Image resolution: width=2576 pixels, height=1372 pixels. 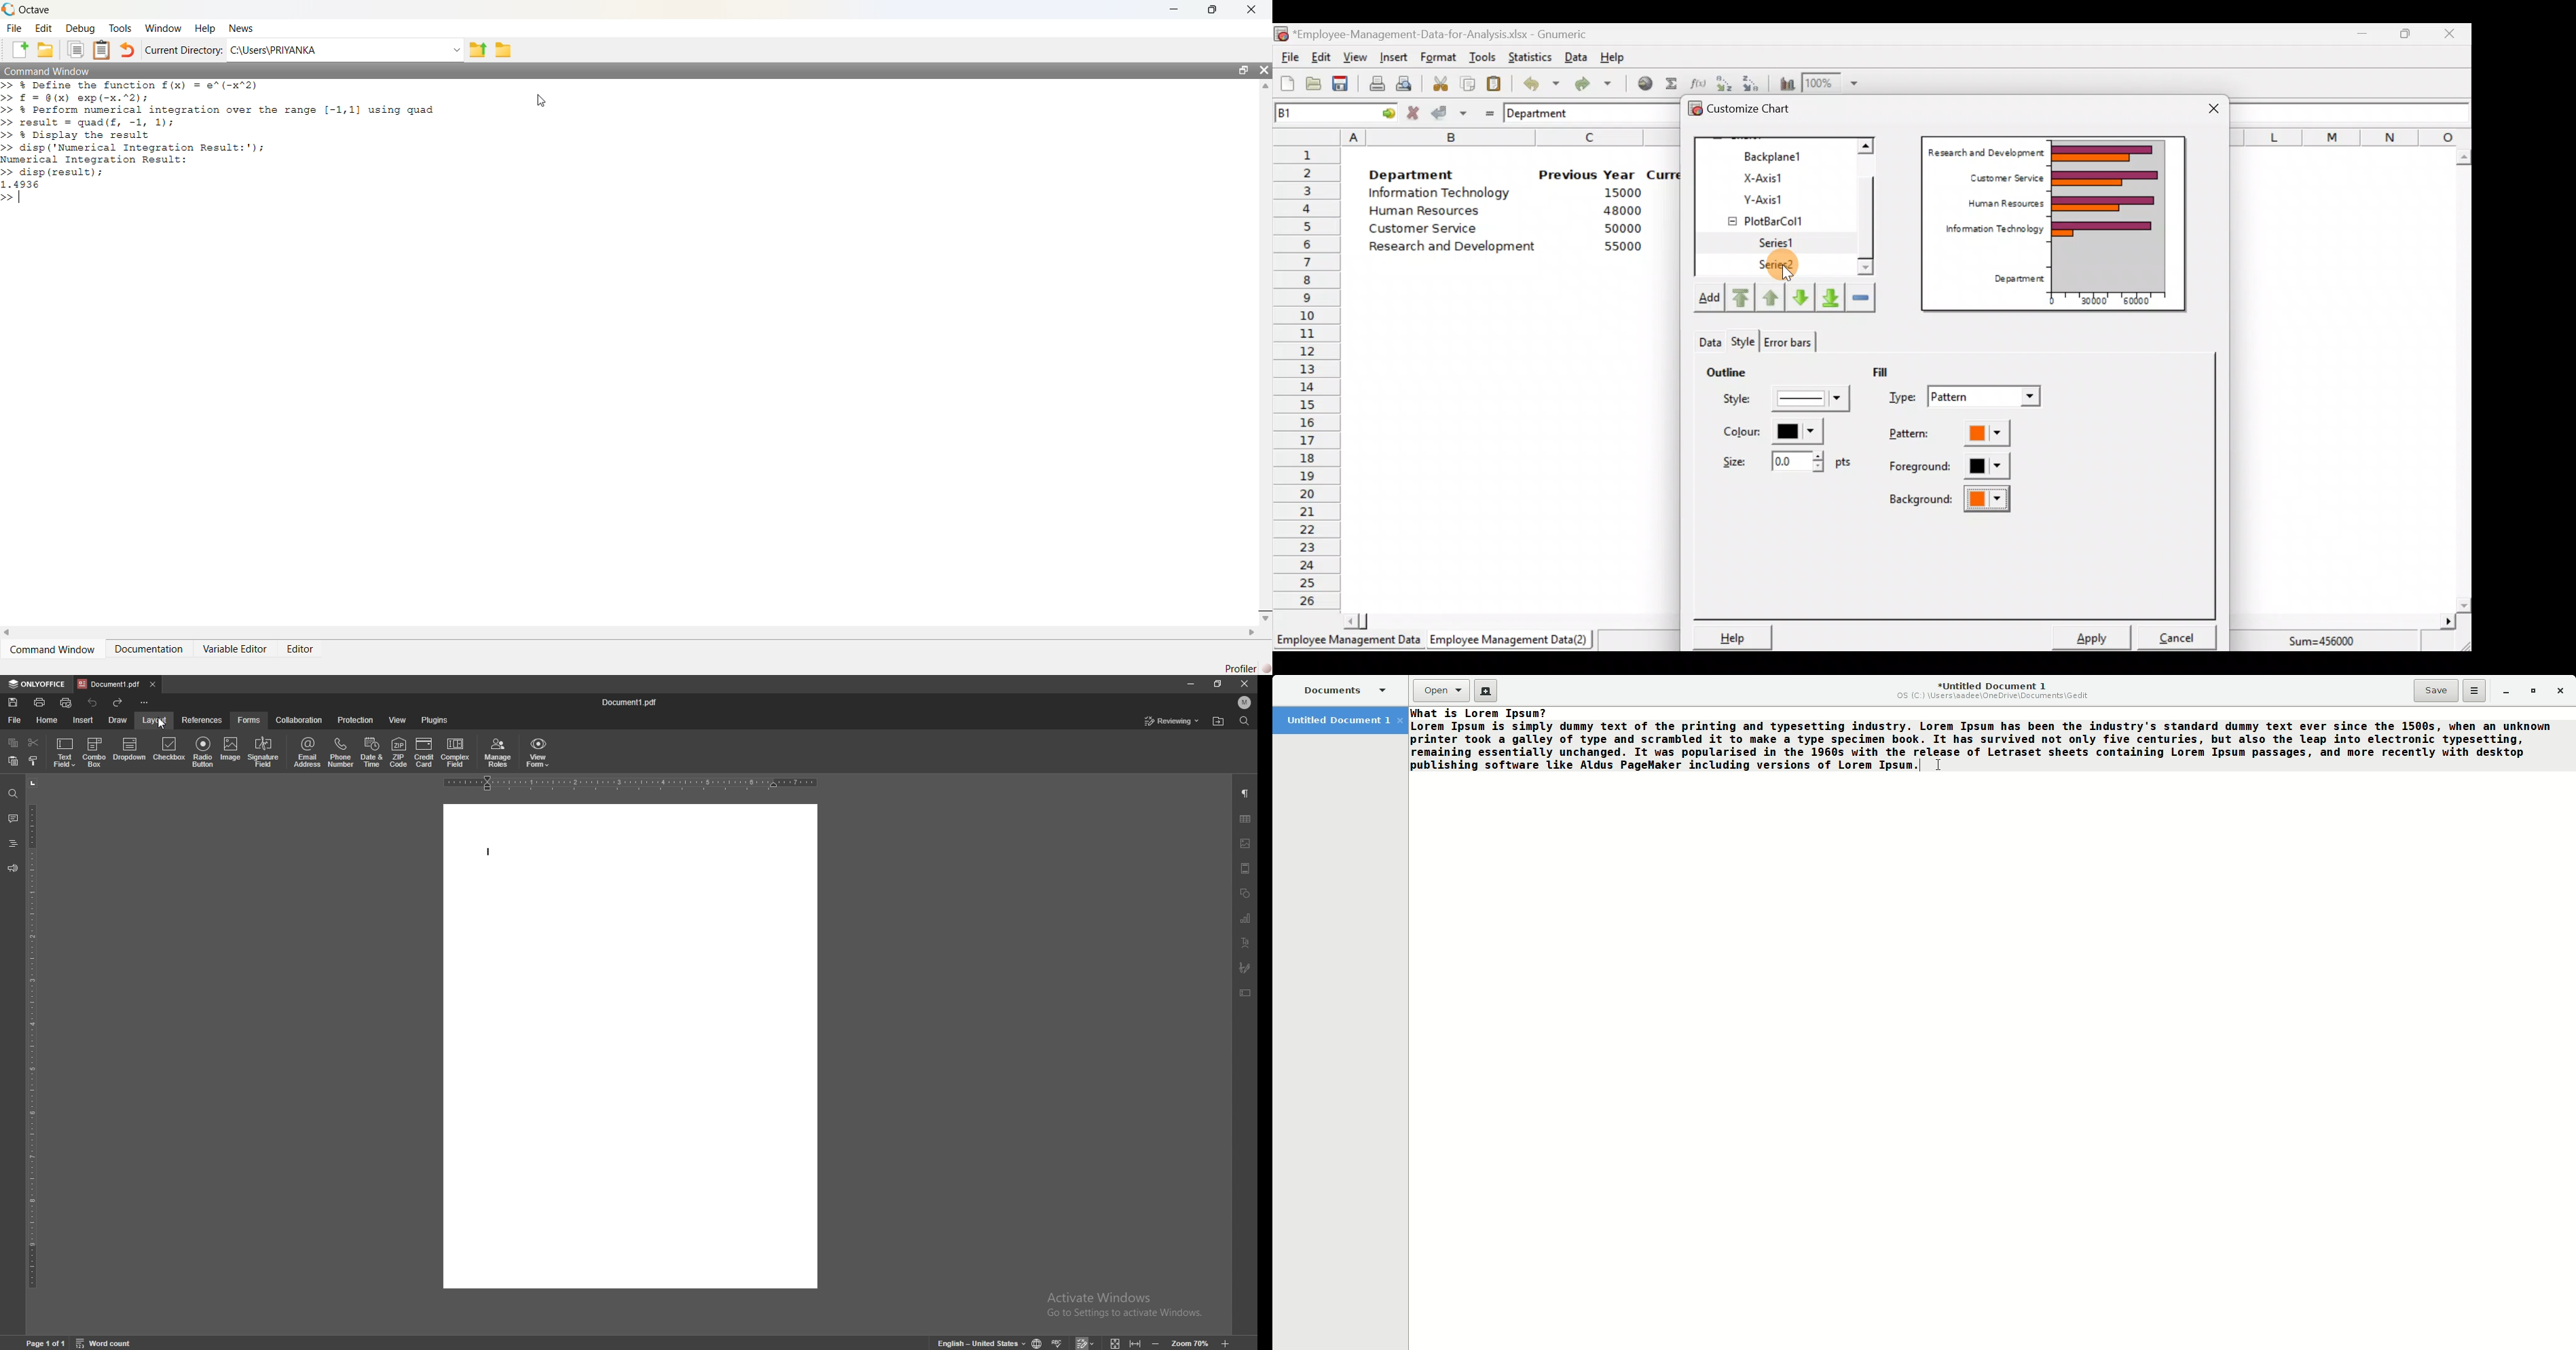 I want to click on Color, so click(x=1770, y=431).